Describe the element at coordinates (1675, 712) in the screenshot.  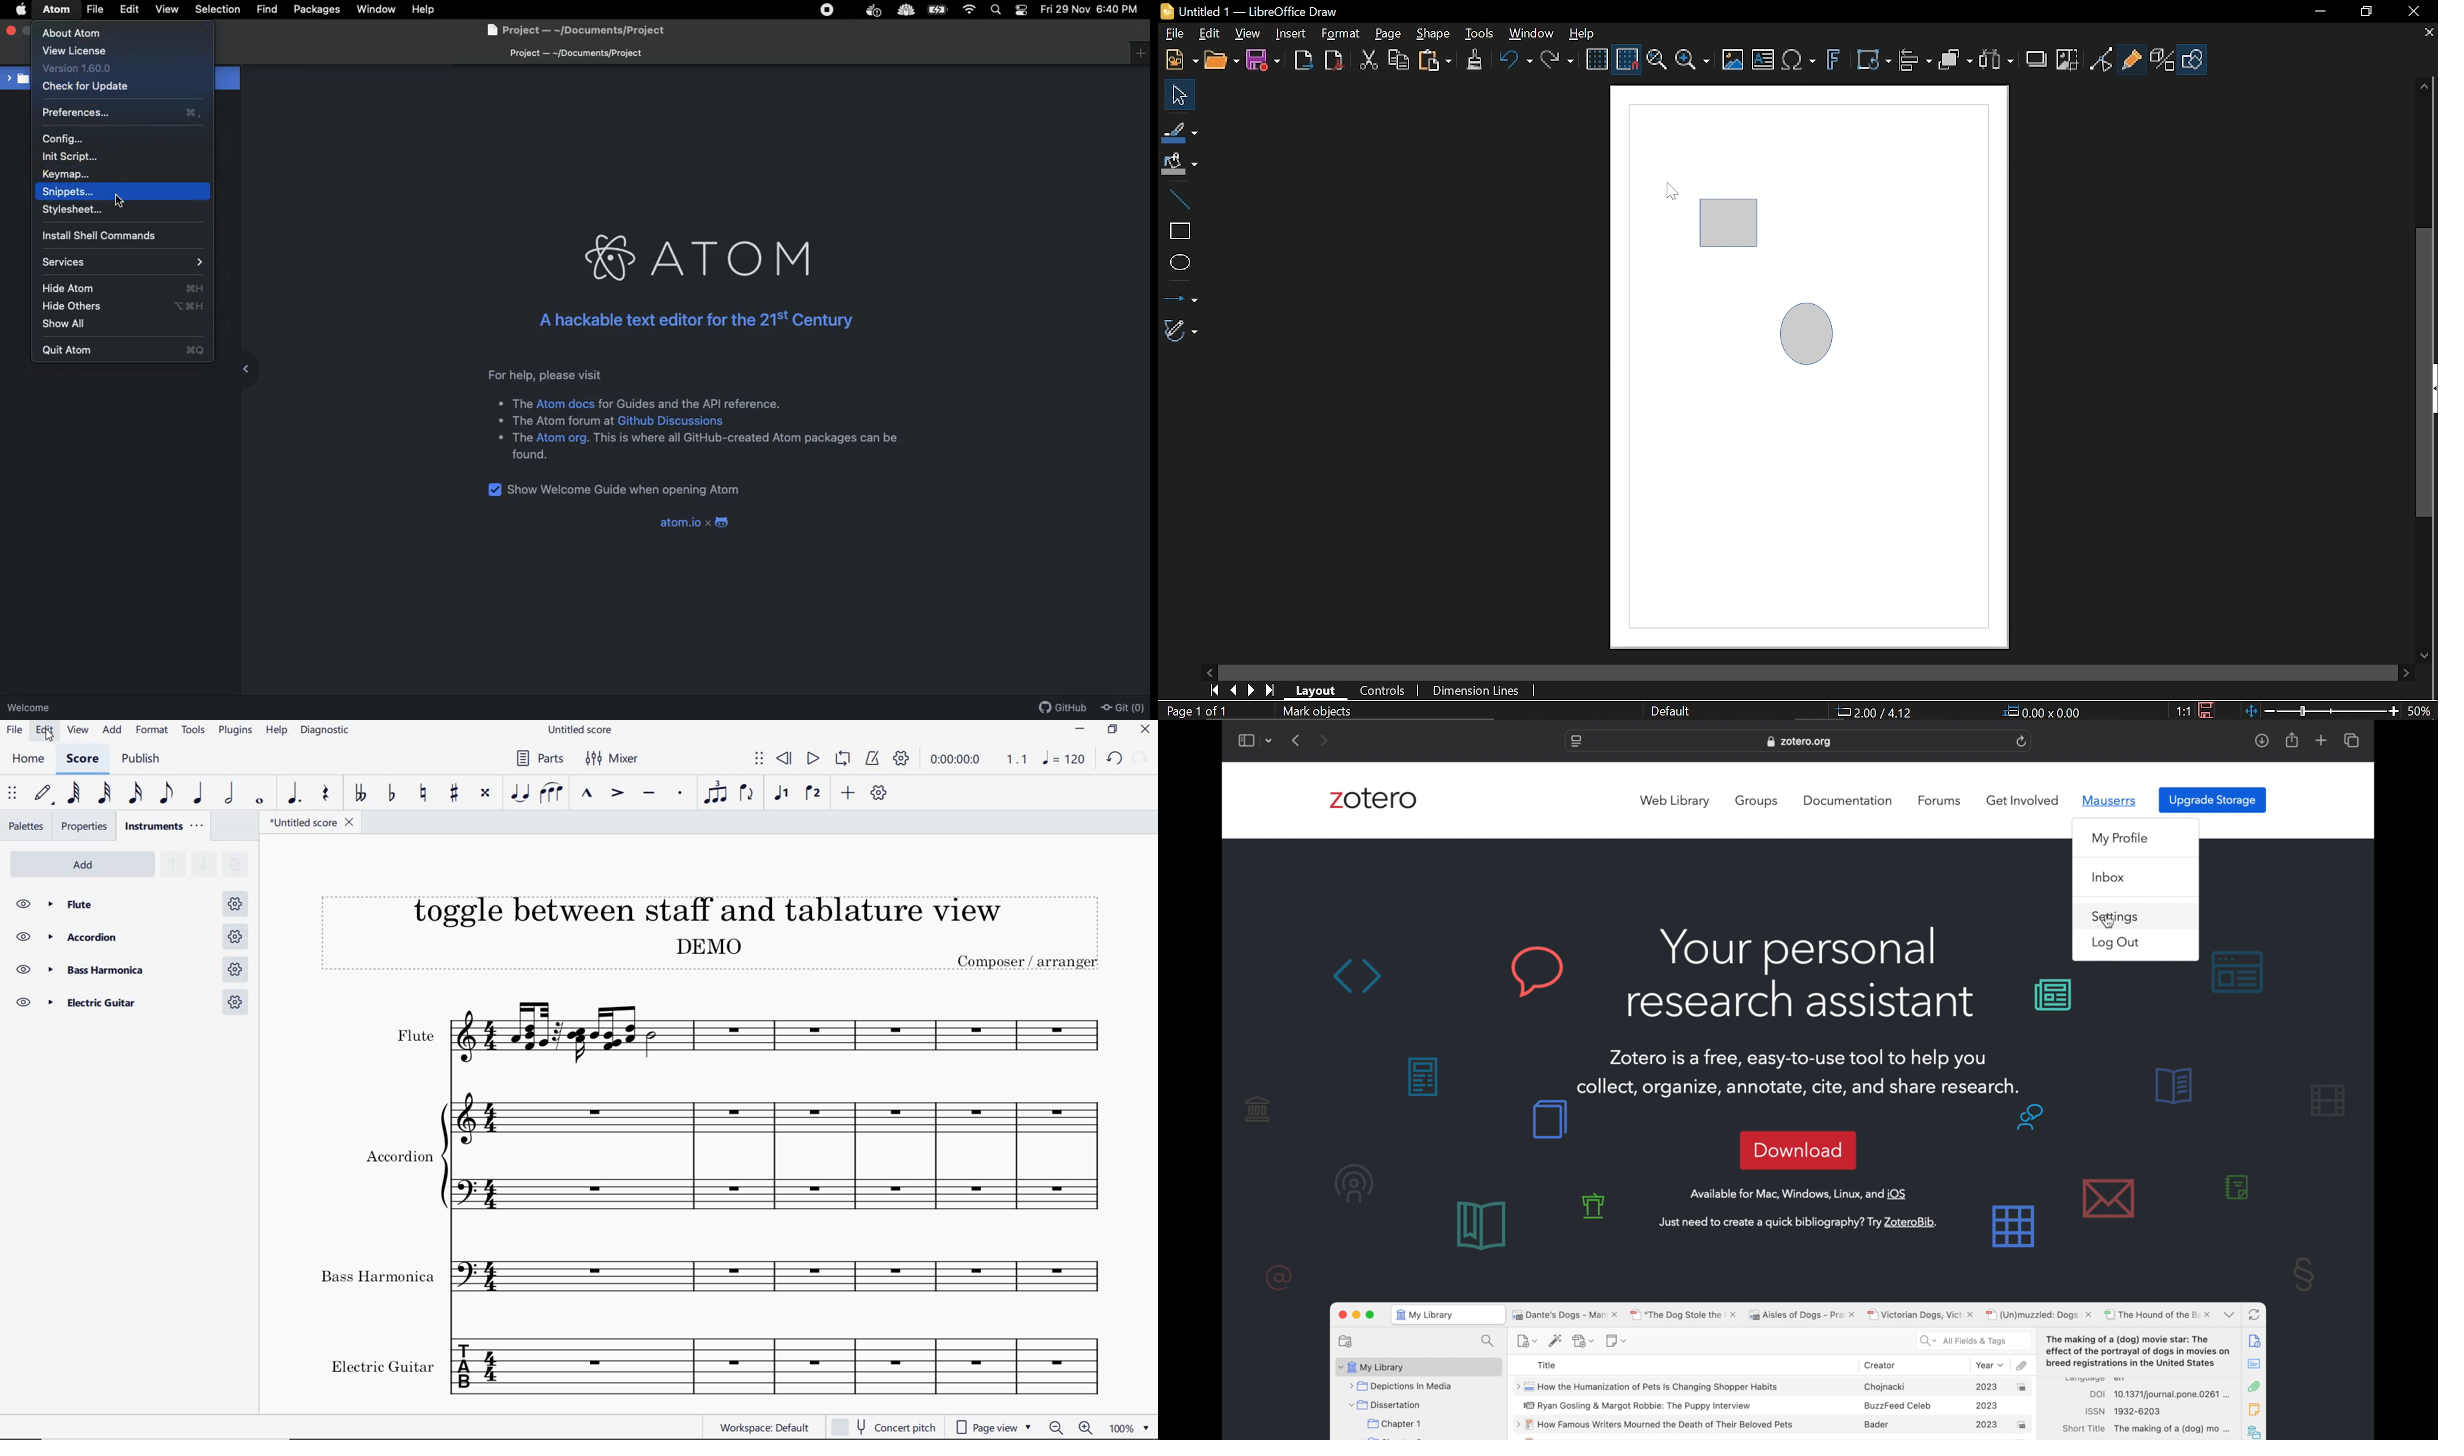
I see `Slide master name` at that location.